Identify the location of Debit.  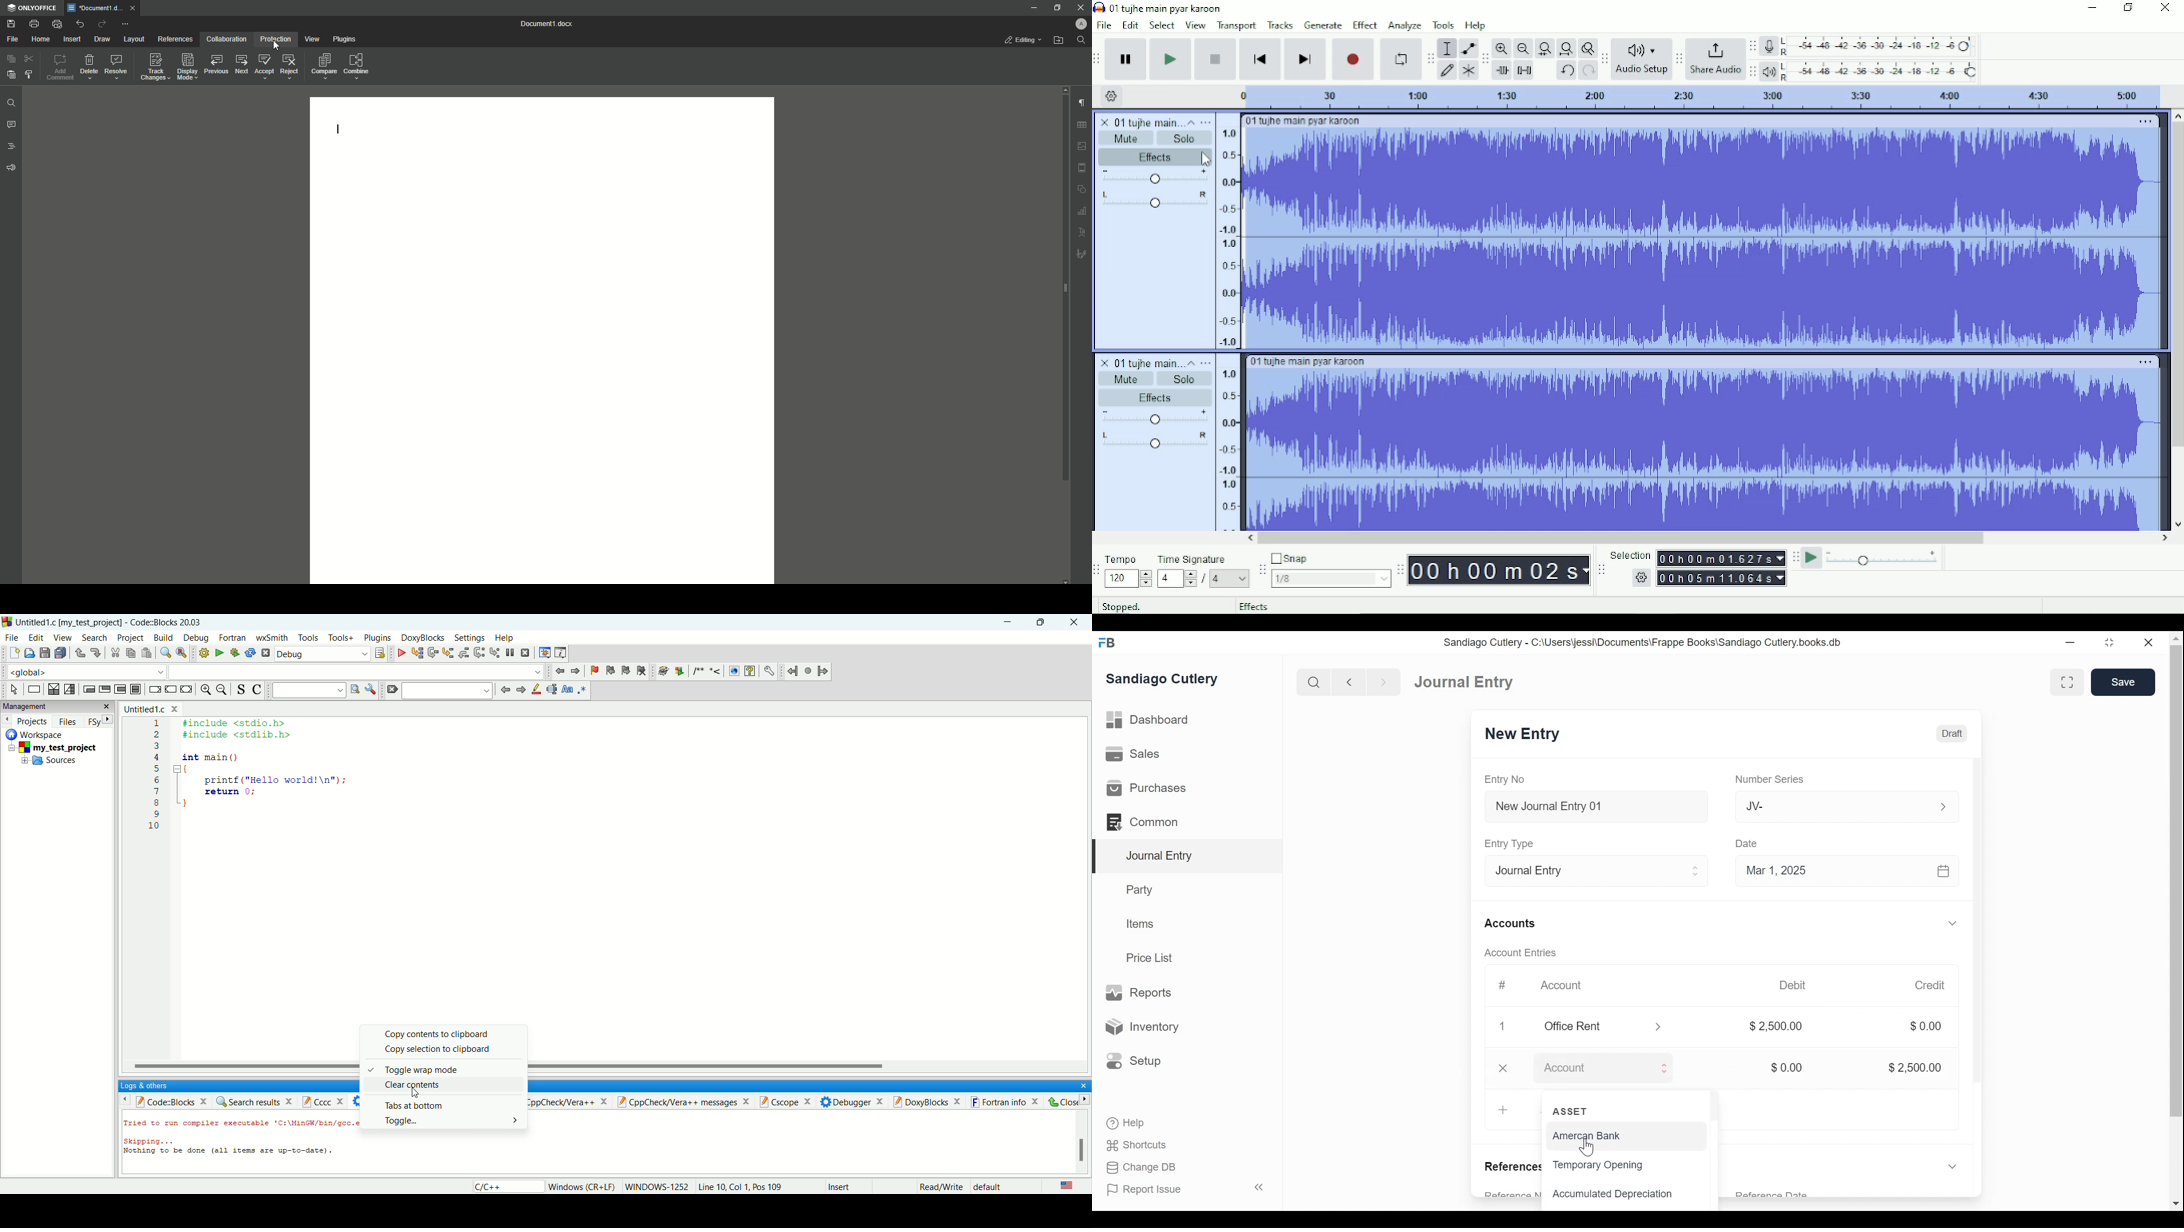
(1803, 985).